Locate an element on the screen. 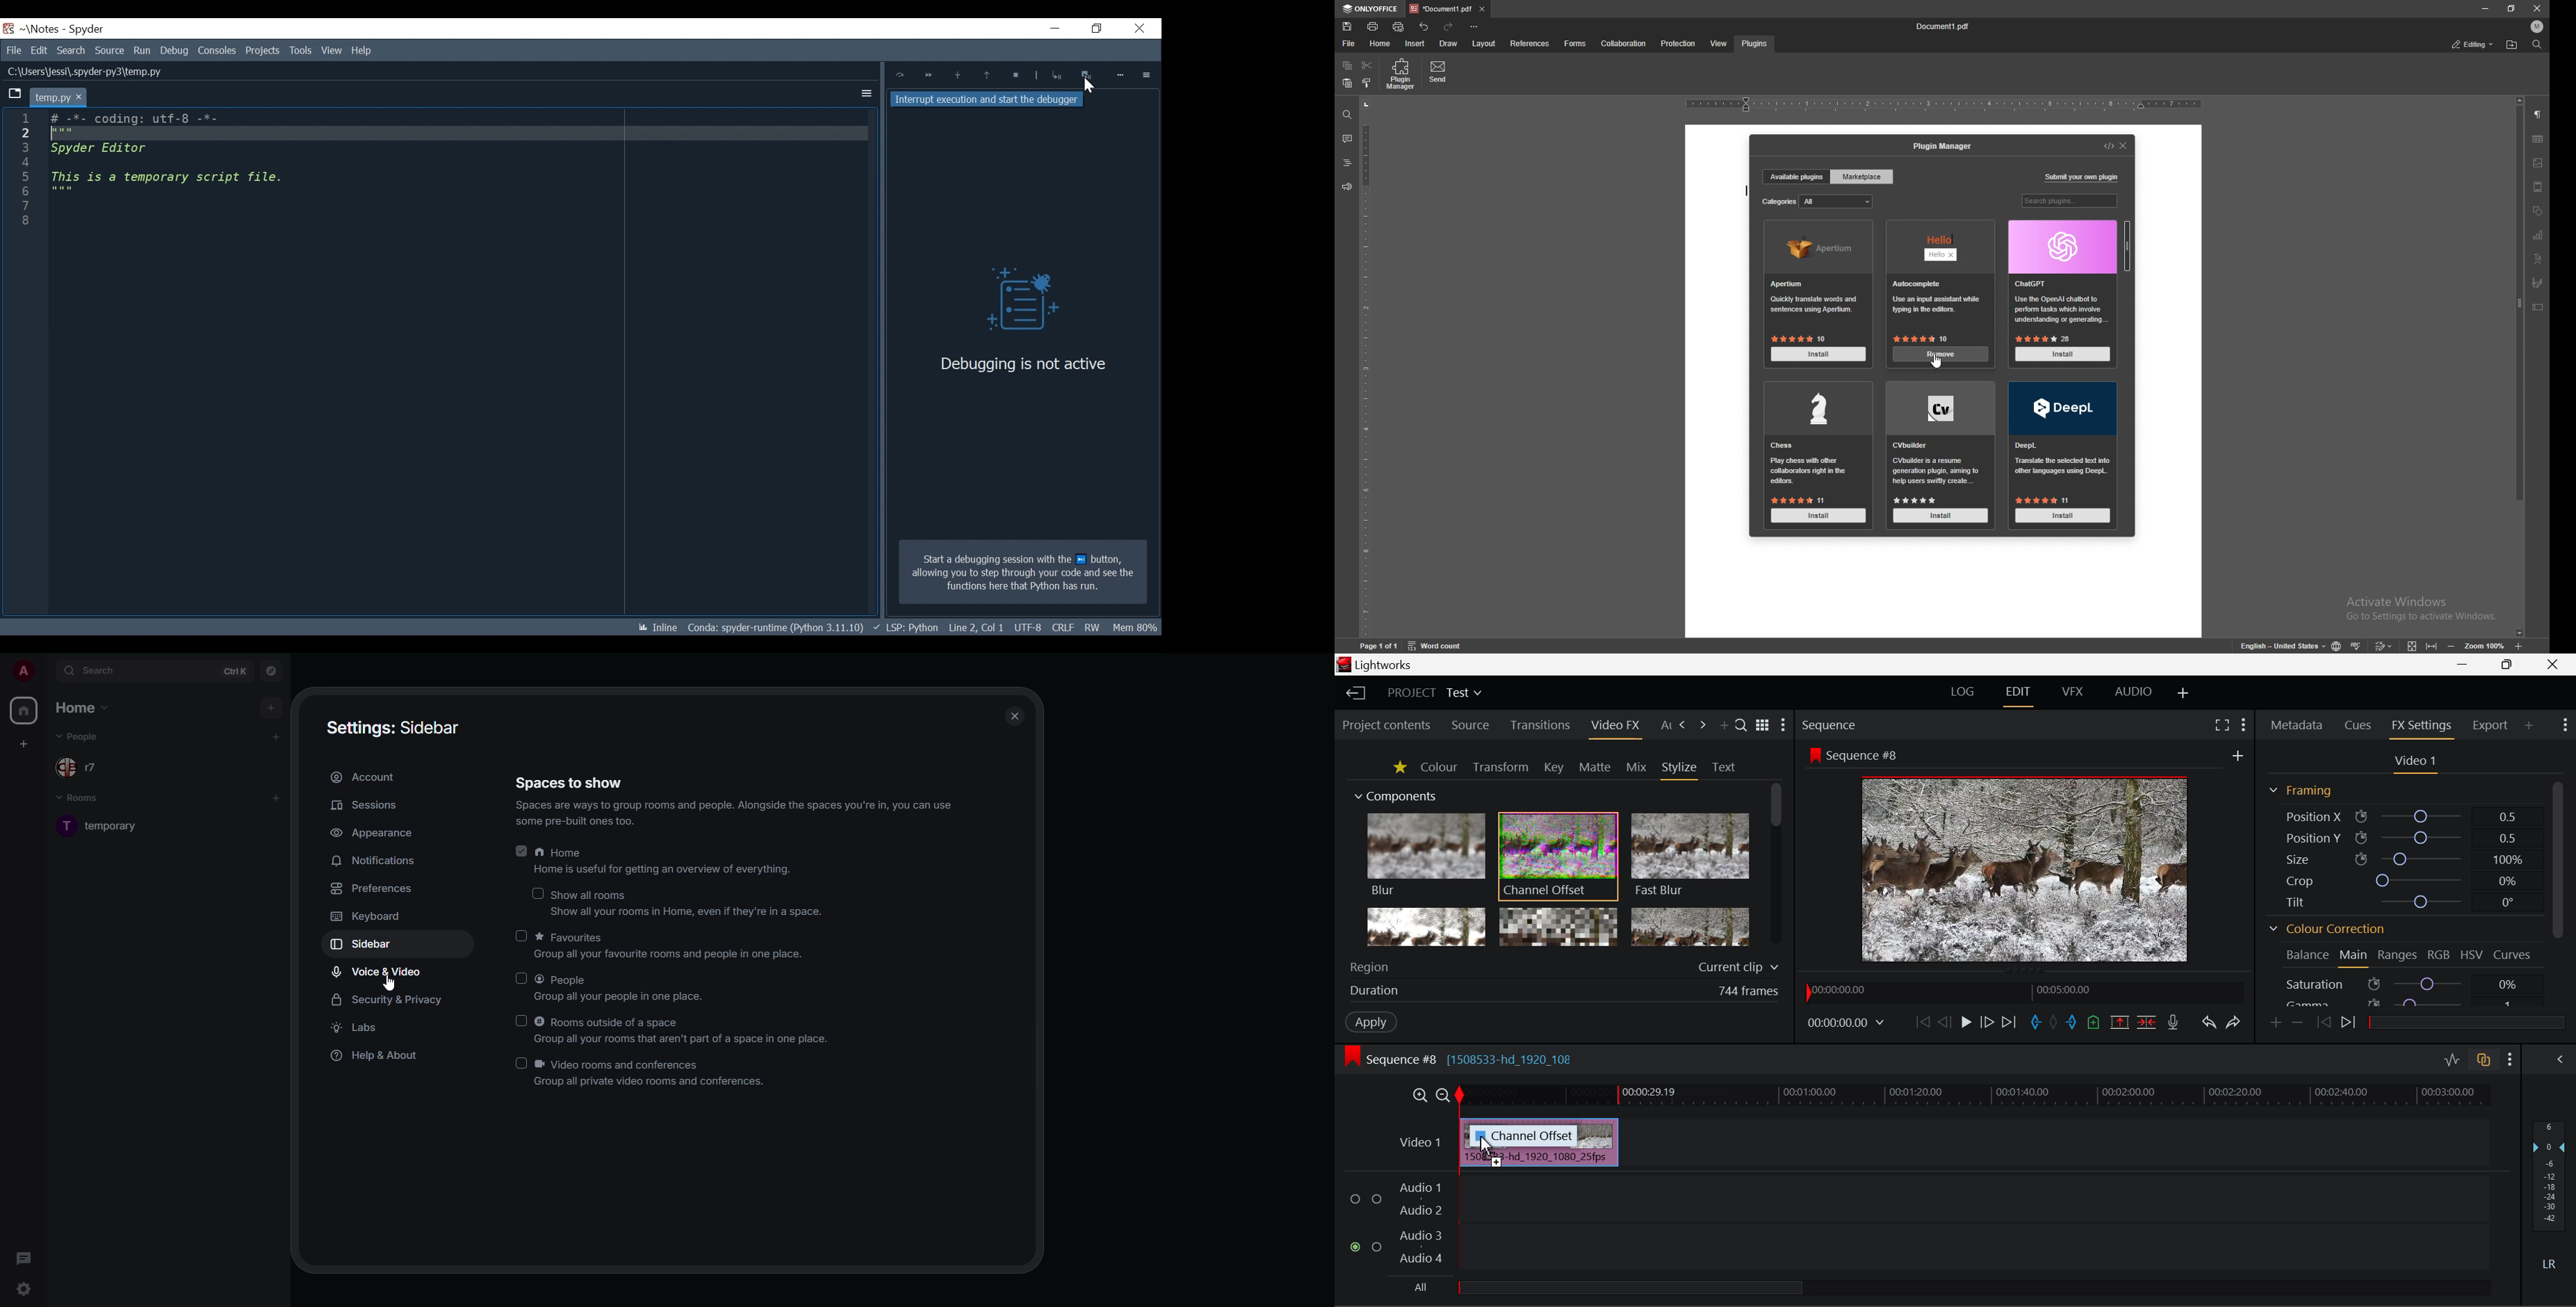 Image resolution: width=2576 pixels, height=1316 pixels. Frame Duration is located at coordinates (1565, 992).